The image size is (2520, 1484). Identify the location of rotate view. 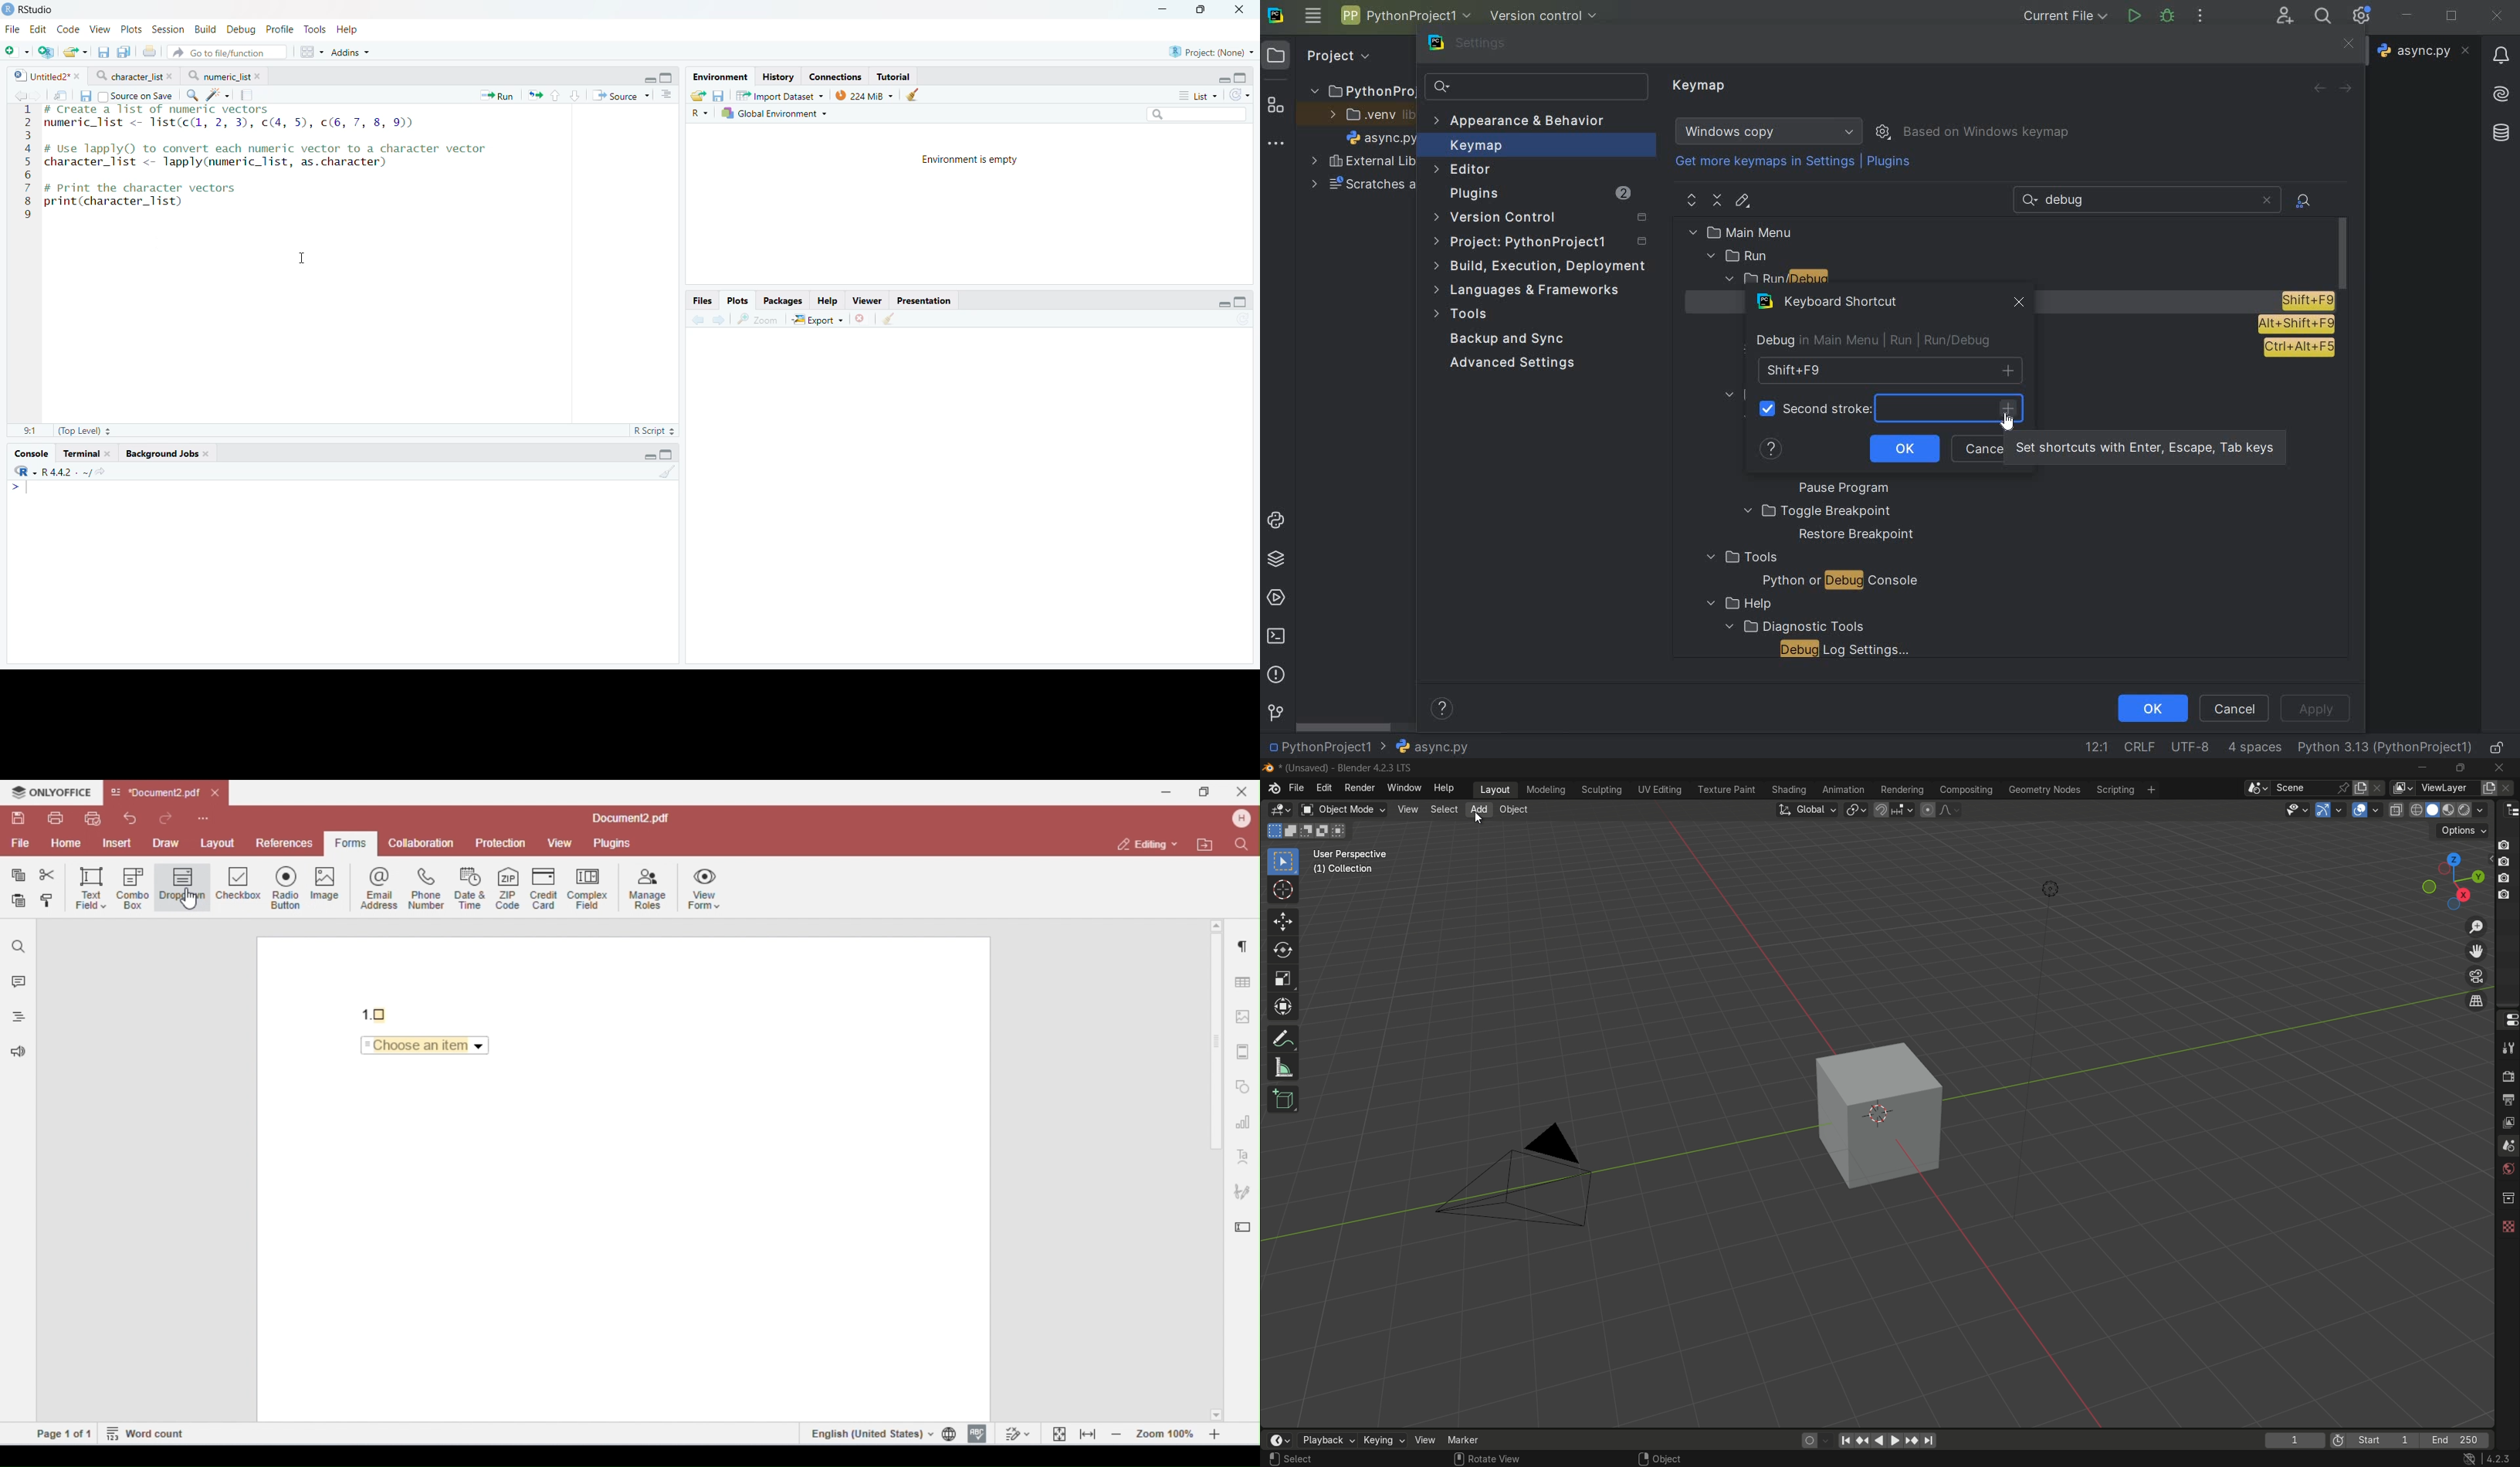
(1486, 1460).